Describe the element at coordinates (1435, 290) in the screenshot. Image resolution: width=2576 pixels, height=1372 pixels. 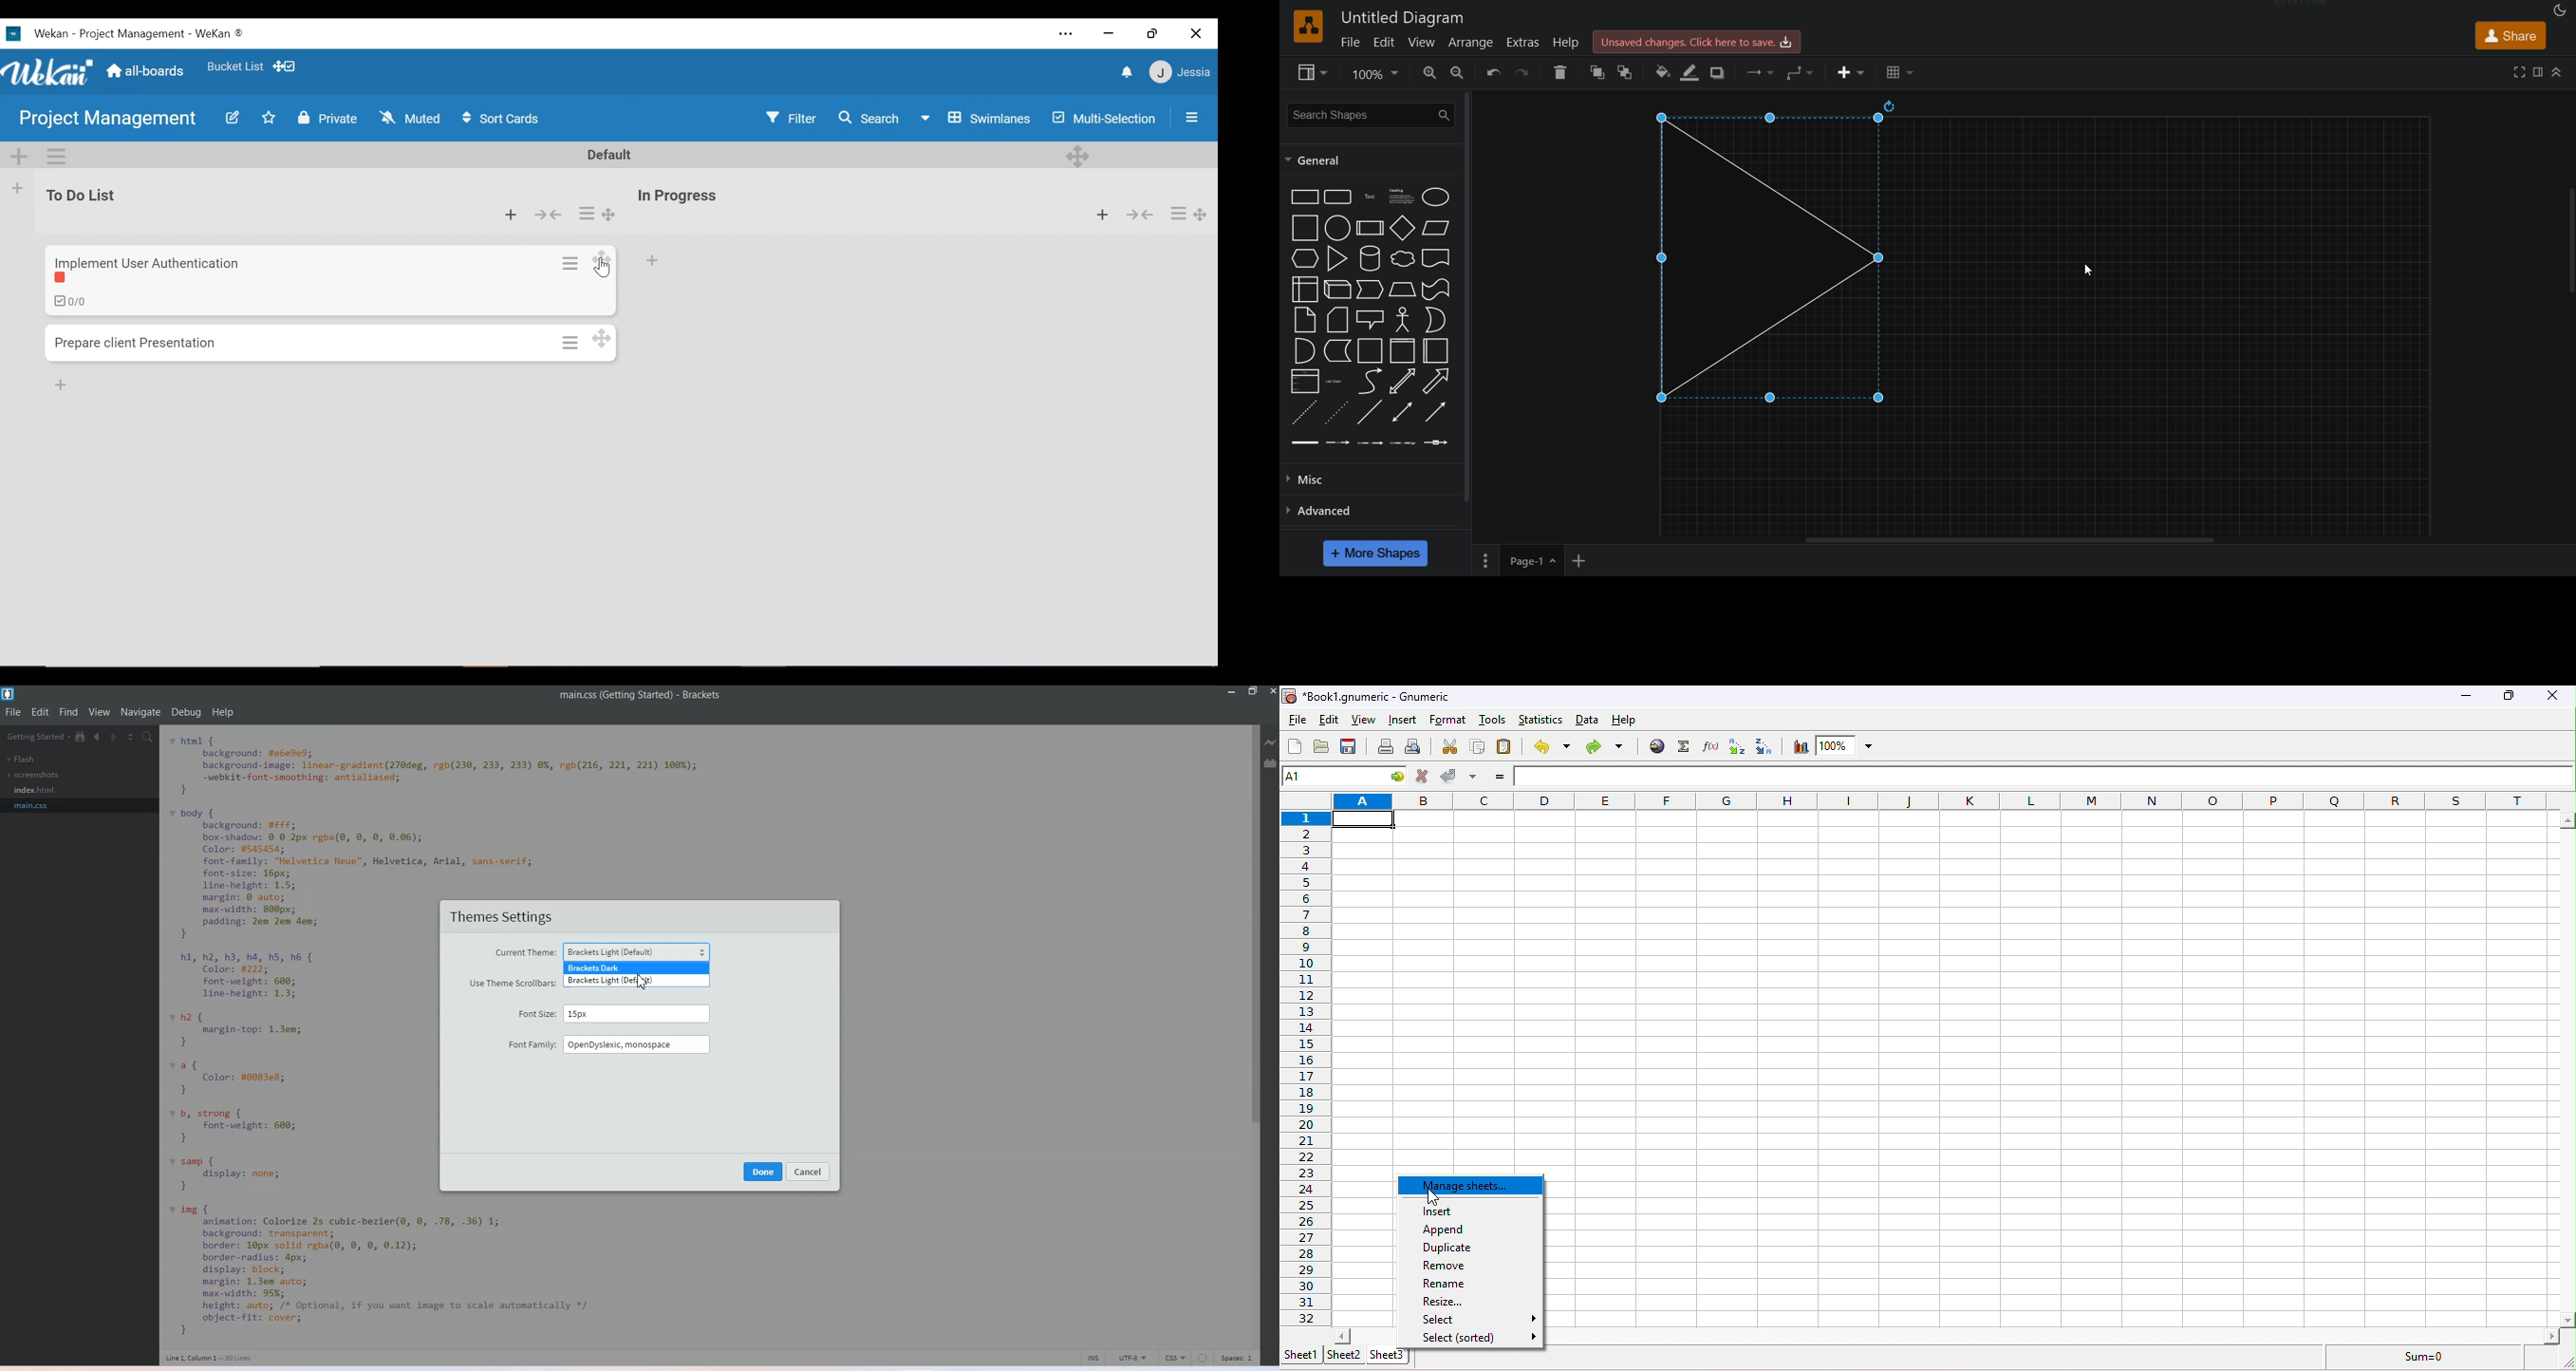
I see `tape` at that location.